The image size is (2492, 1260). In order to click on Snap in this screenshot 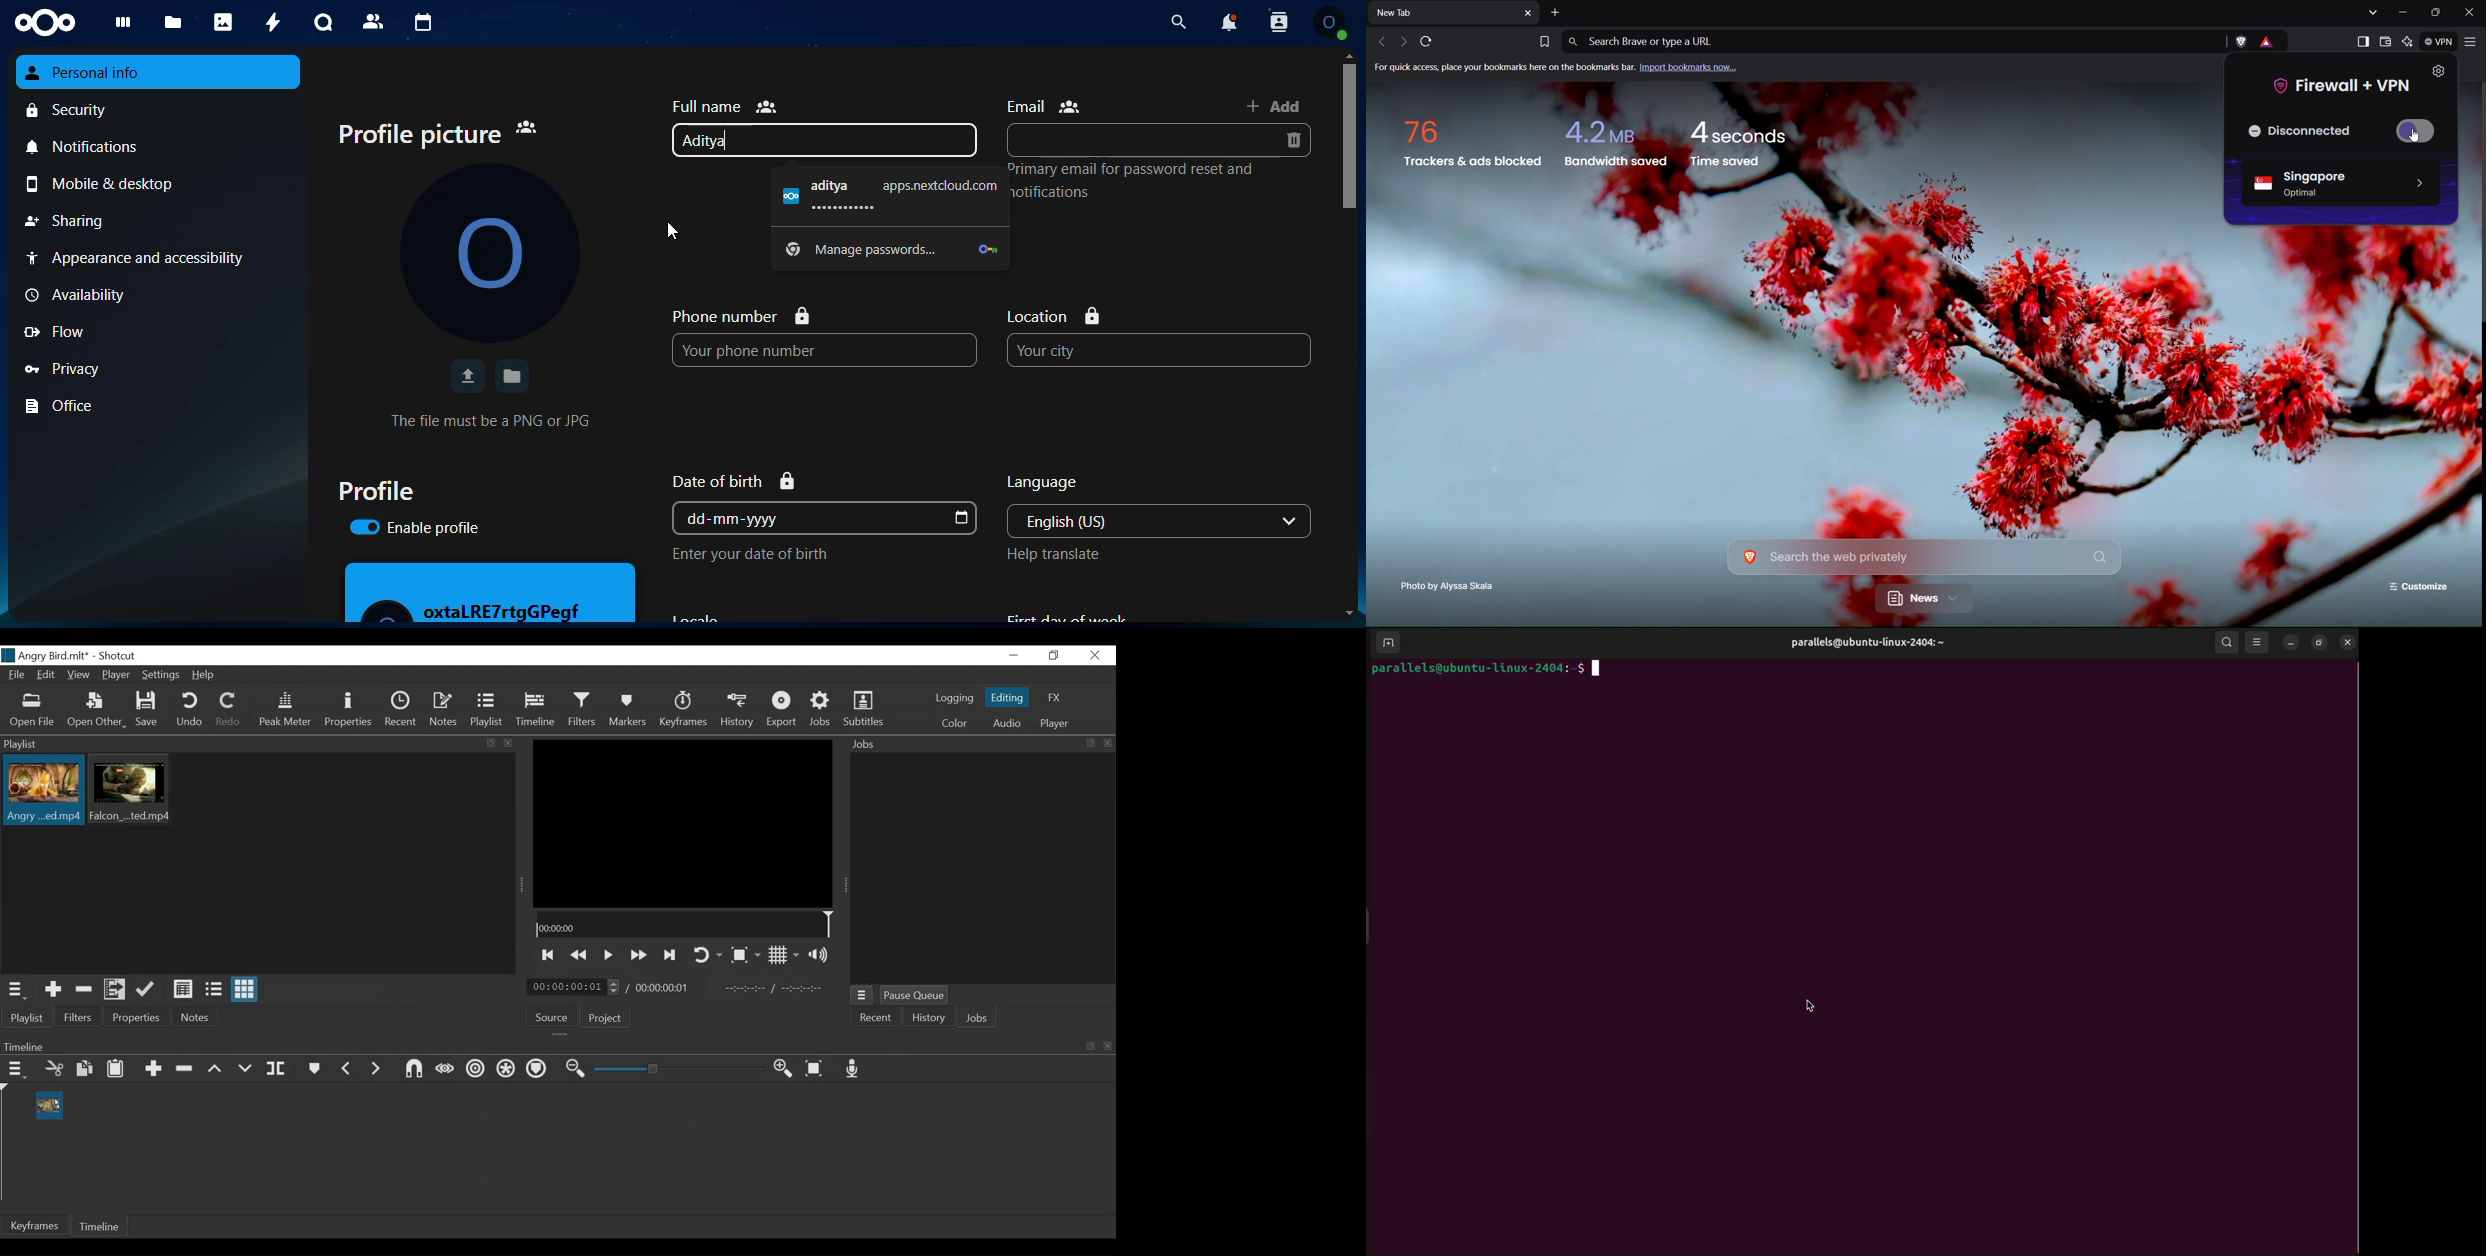, I will do `click(413, 1070)`.